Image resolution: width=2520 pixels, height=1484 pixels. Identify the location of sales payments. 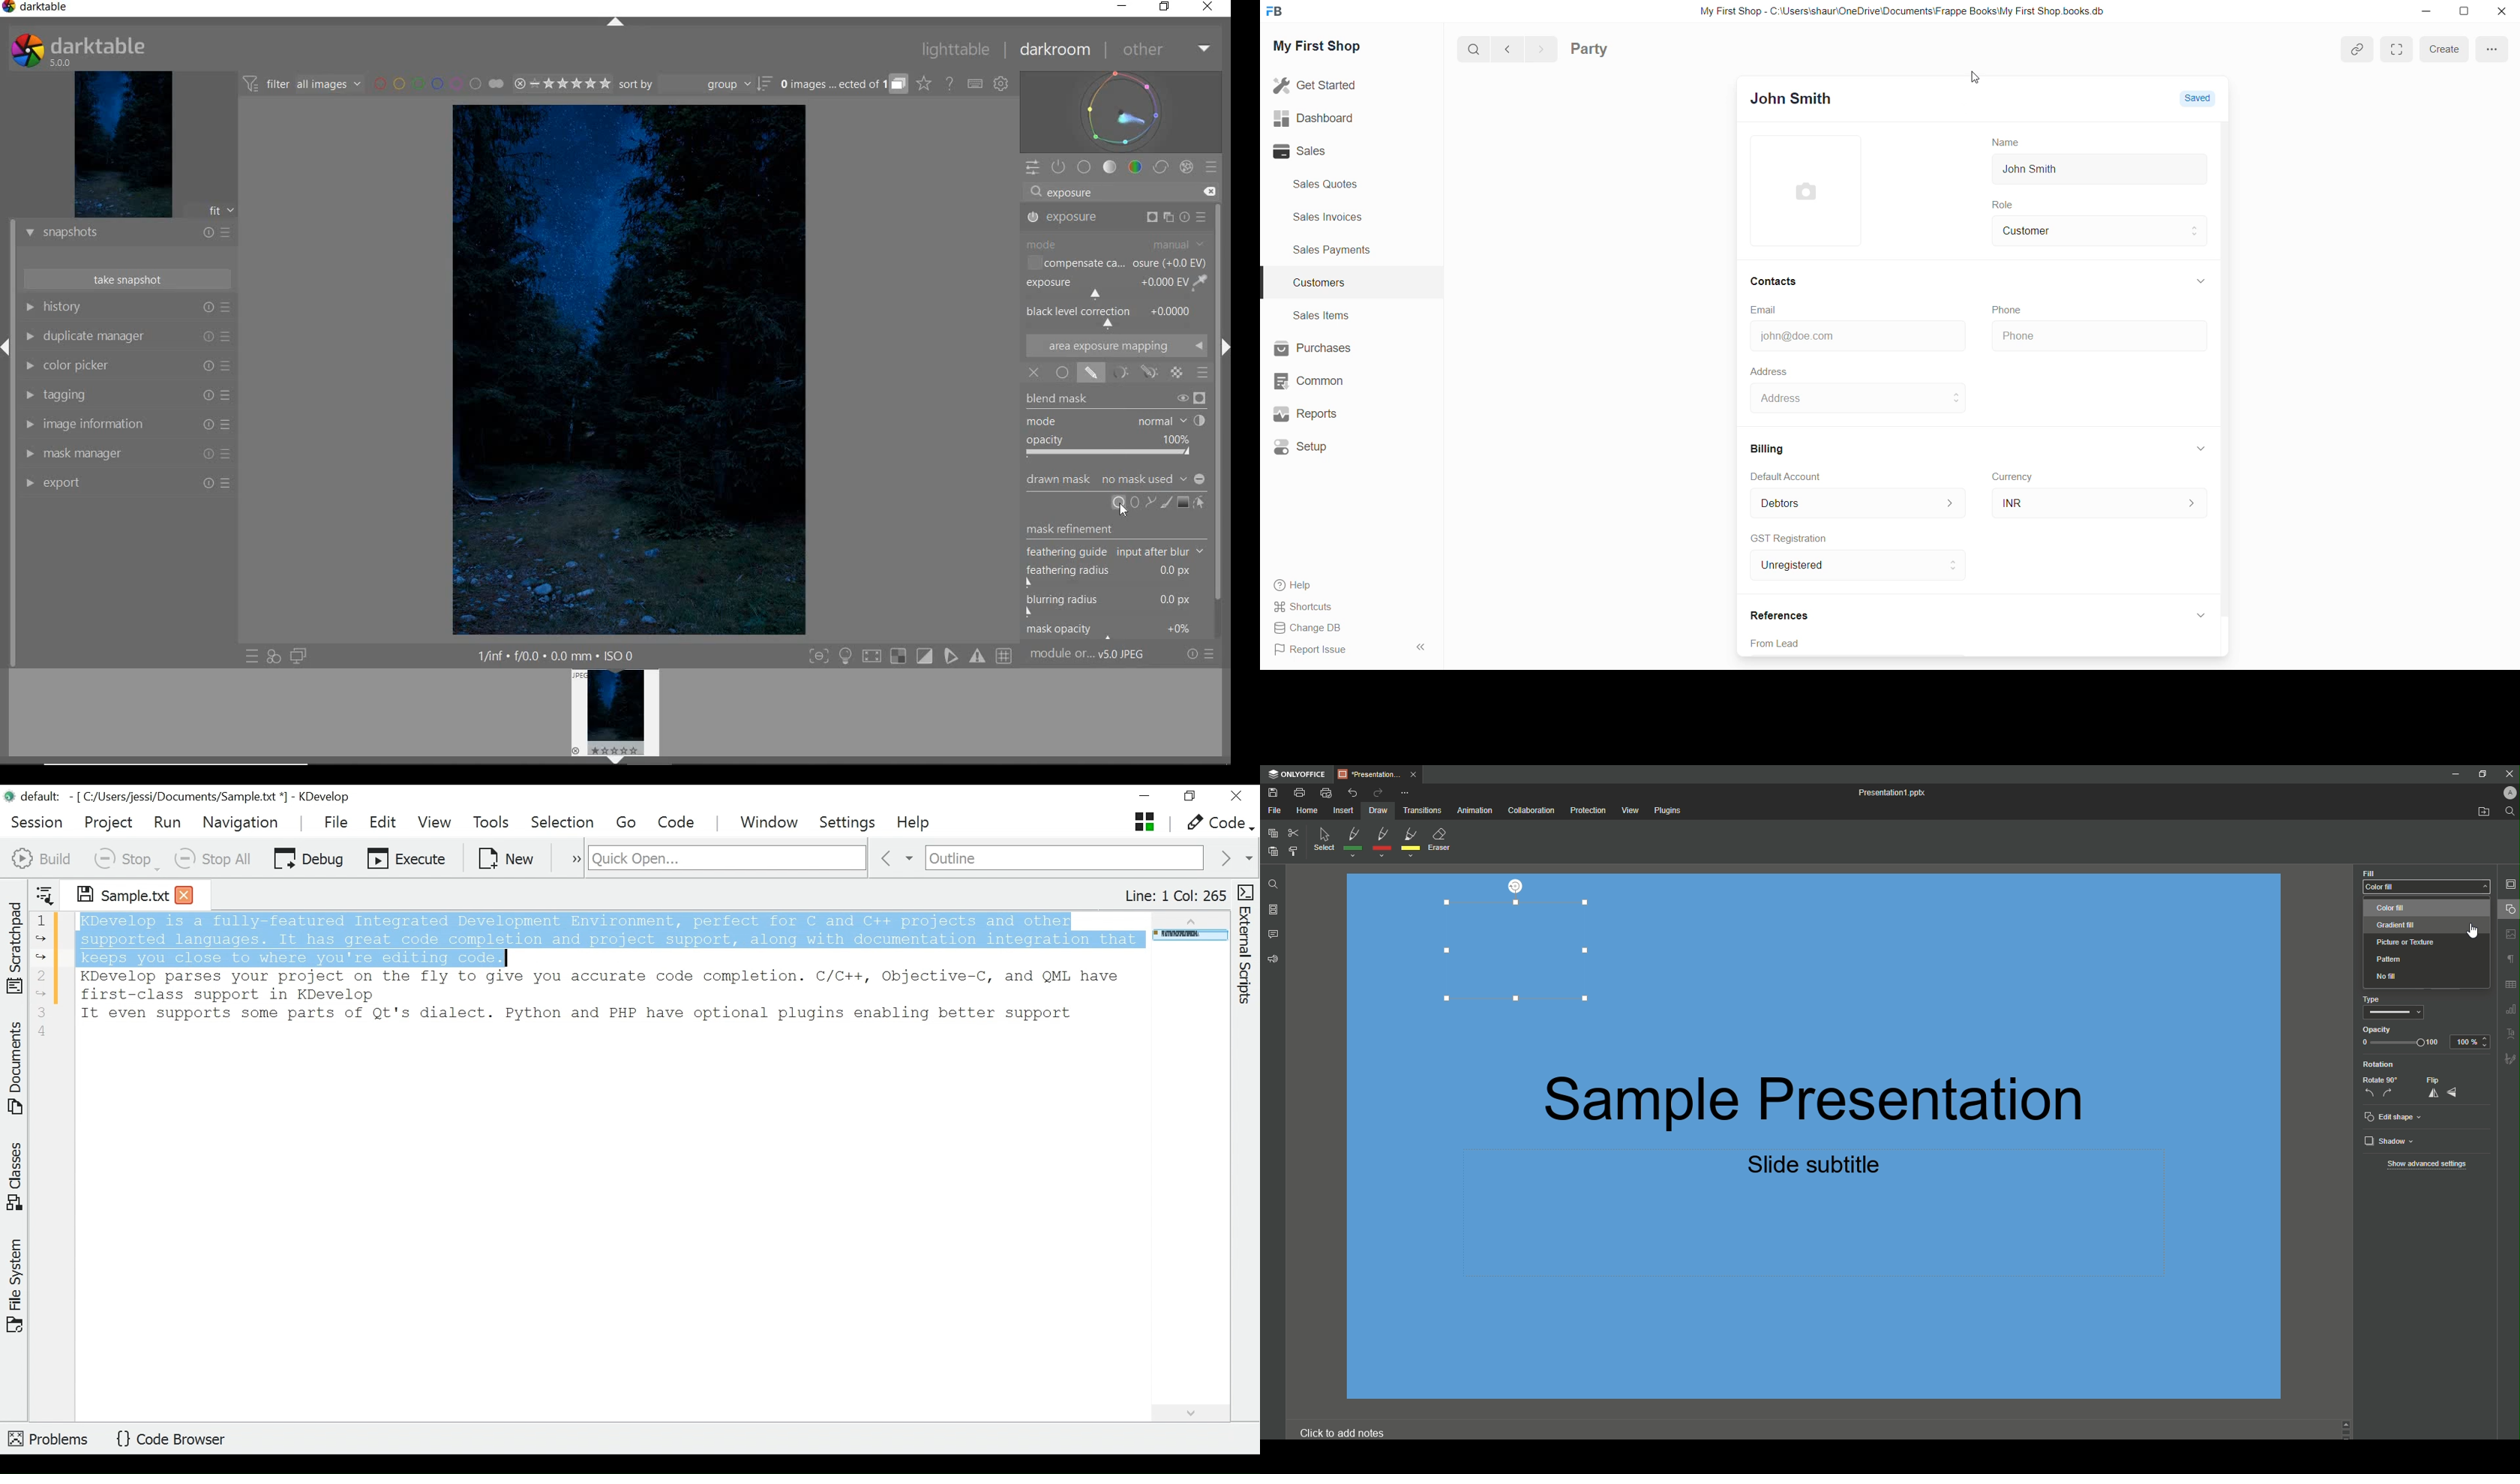
(1338, 252).